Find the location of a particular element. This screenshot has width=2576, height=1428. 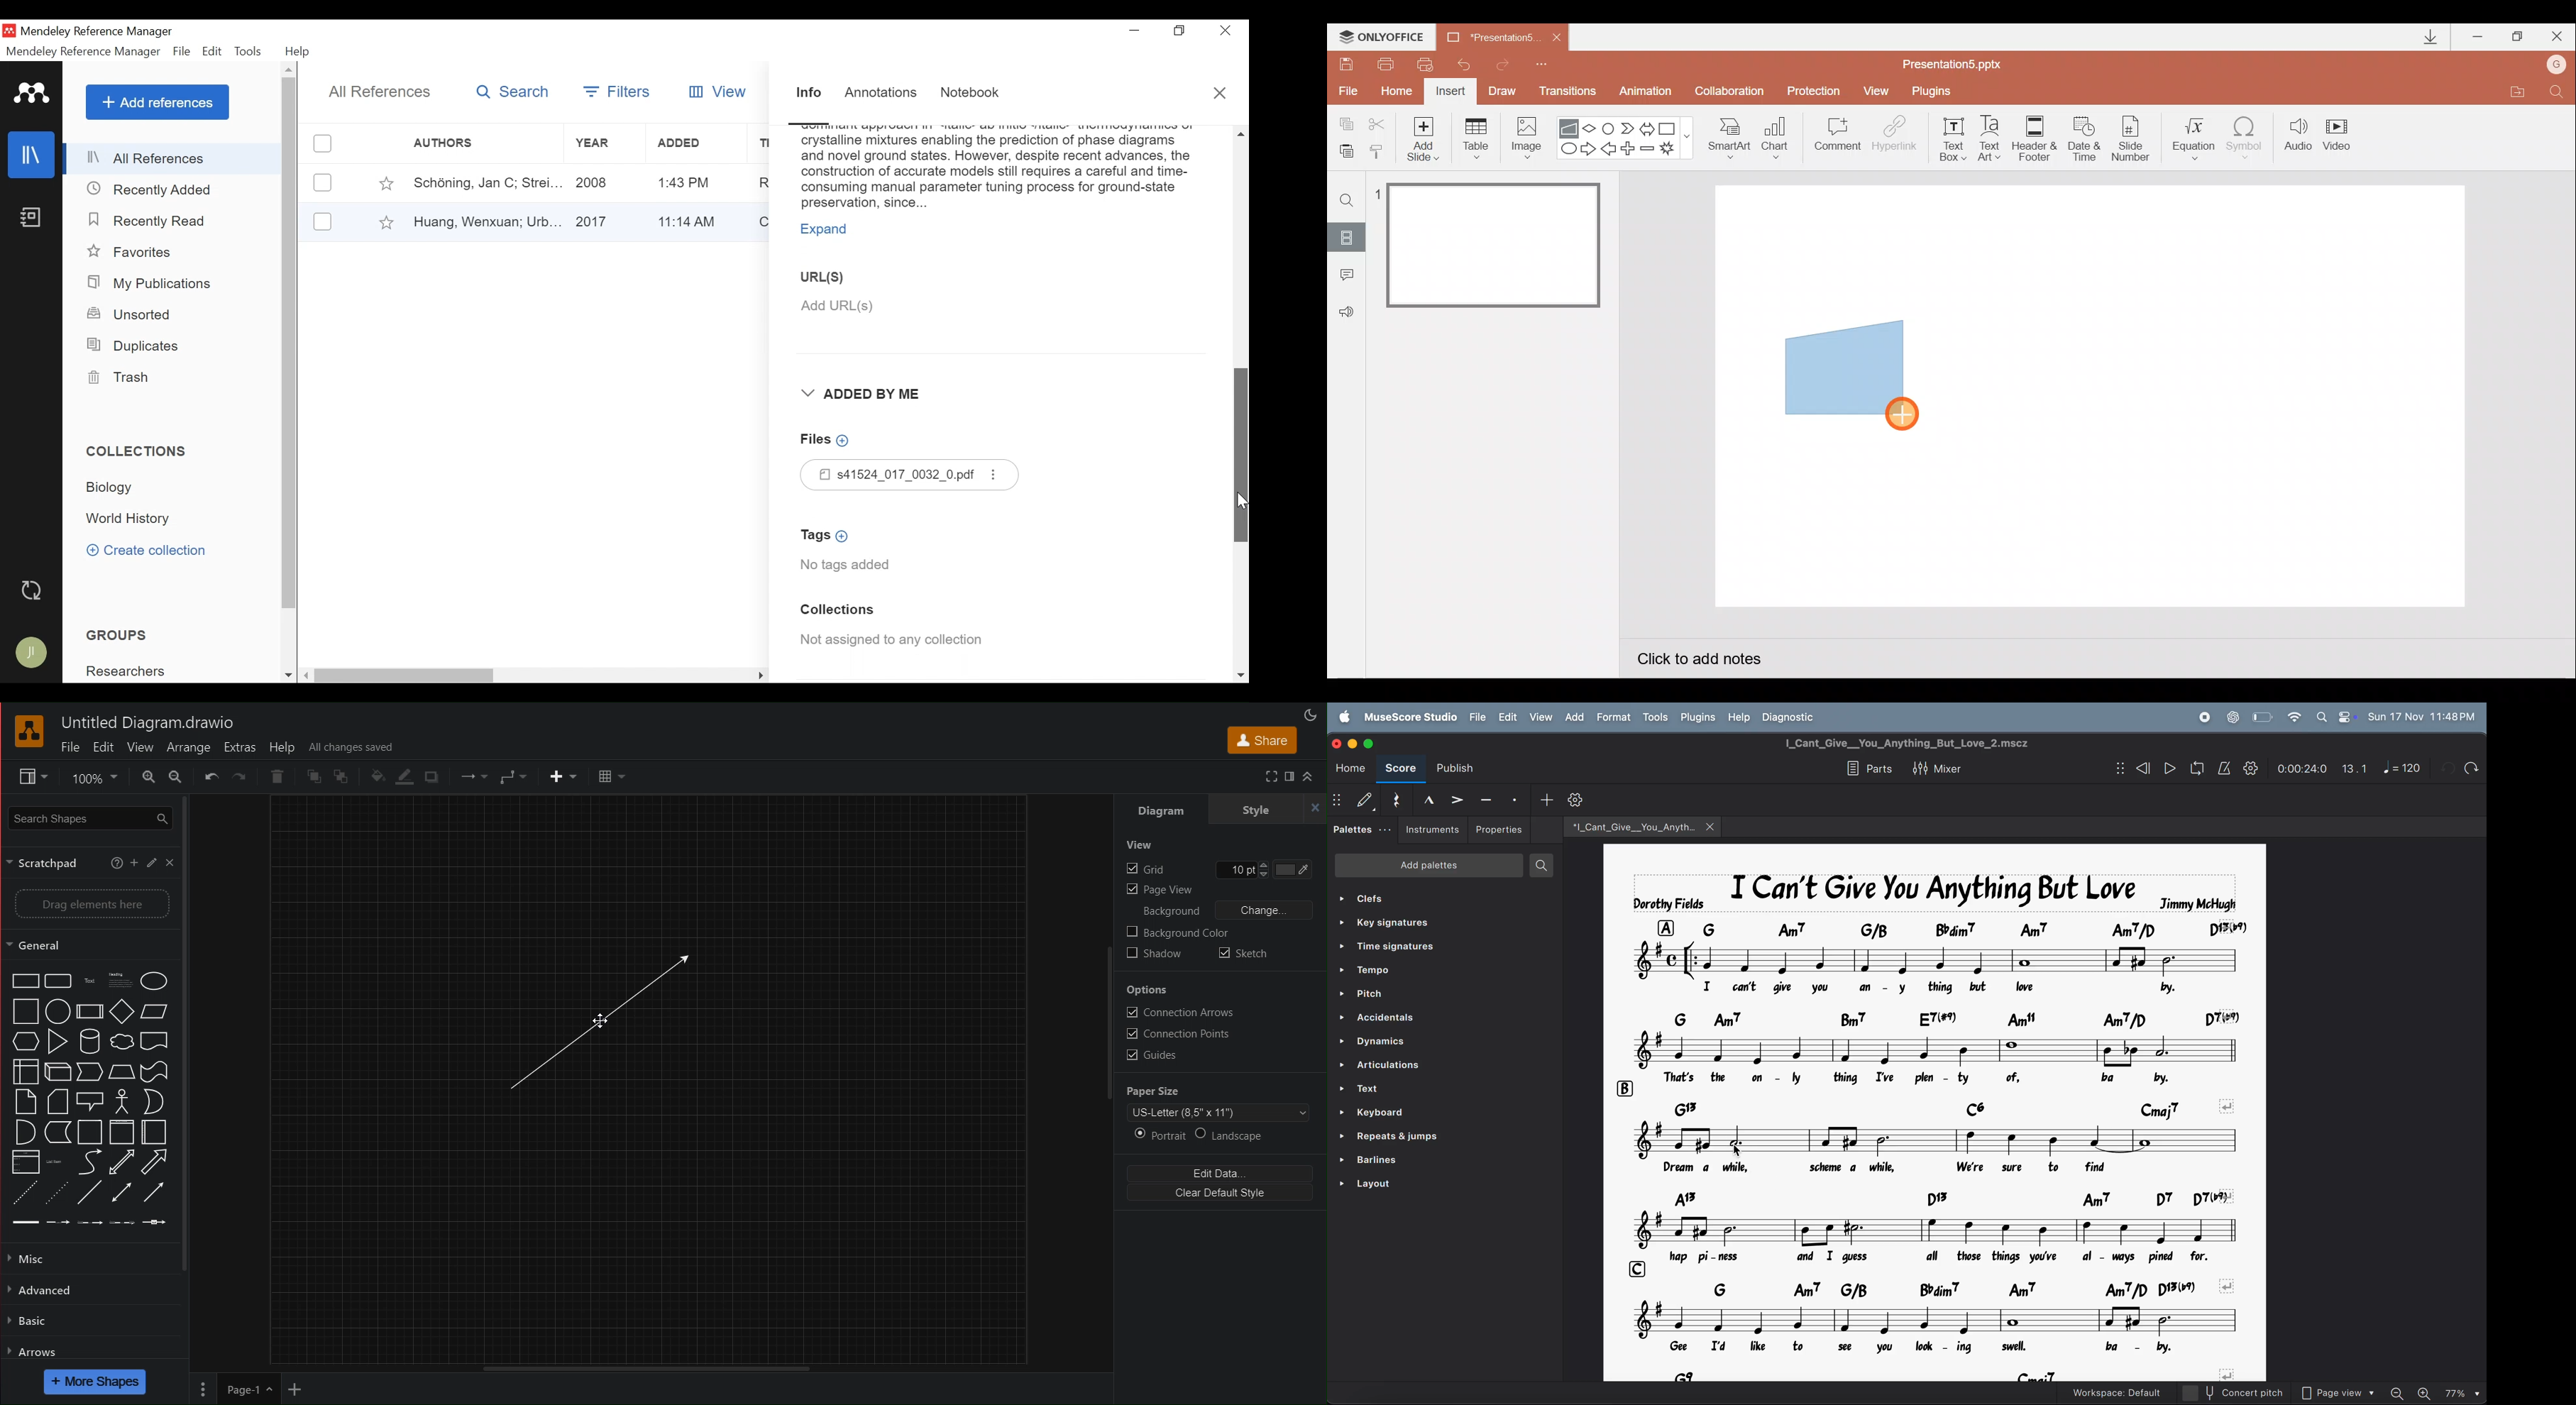

notes is located at coordinates (1933, 1319).